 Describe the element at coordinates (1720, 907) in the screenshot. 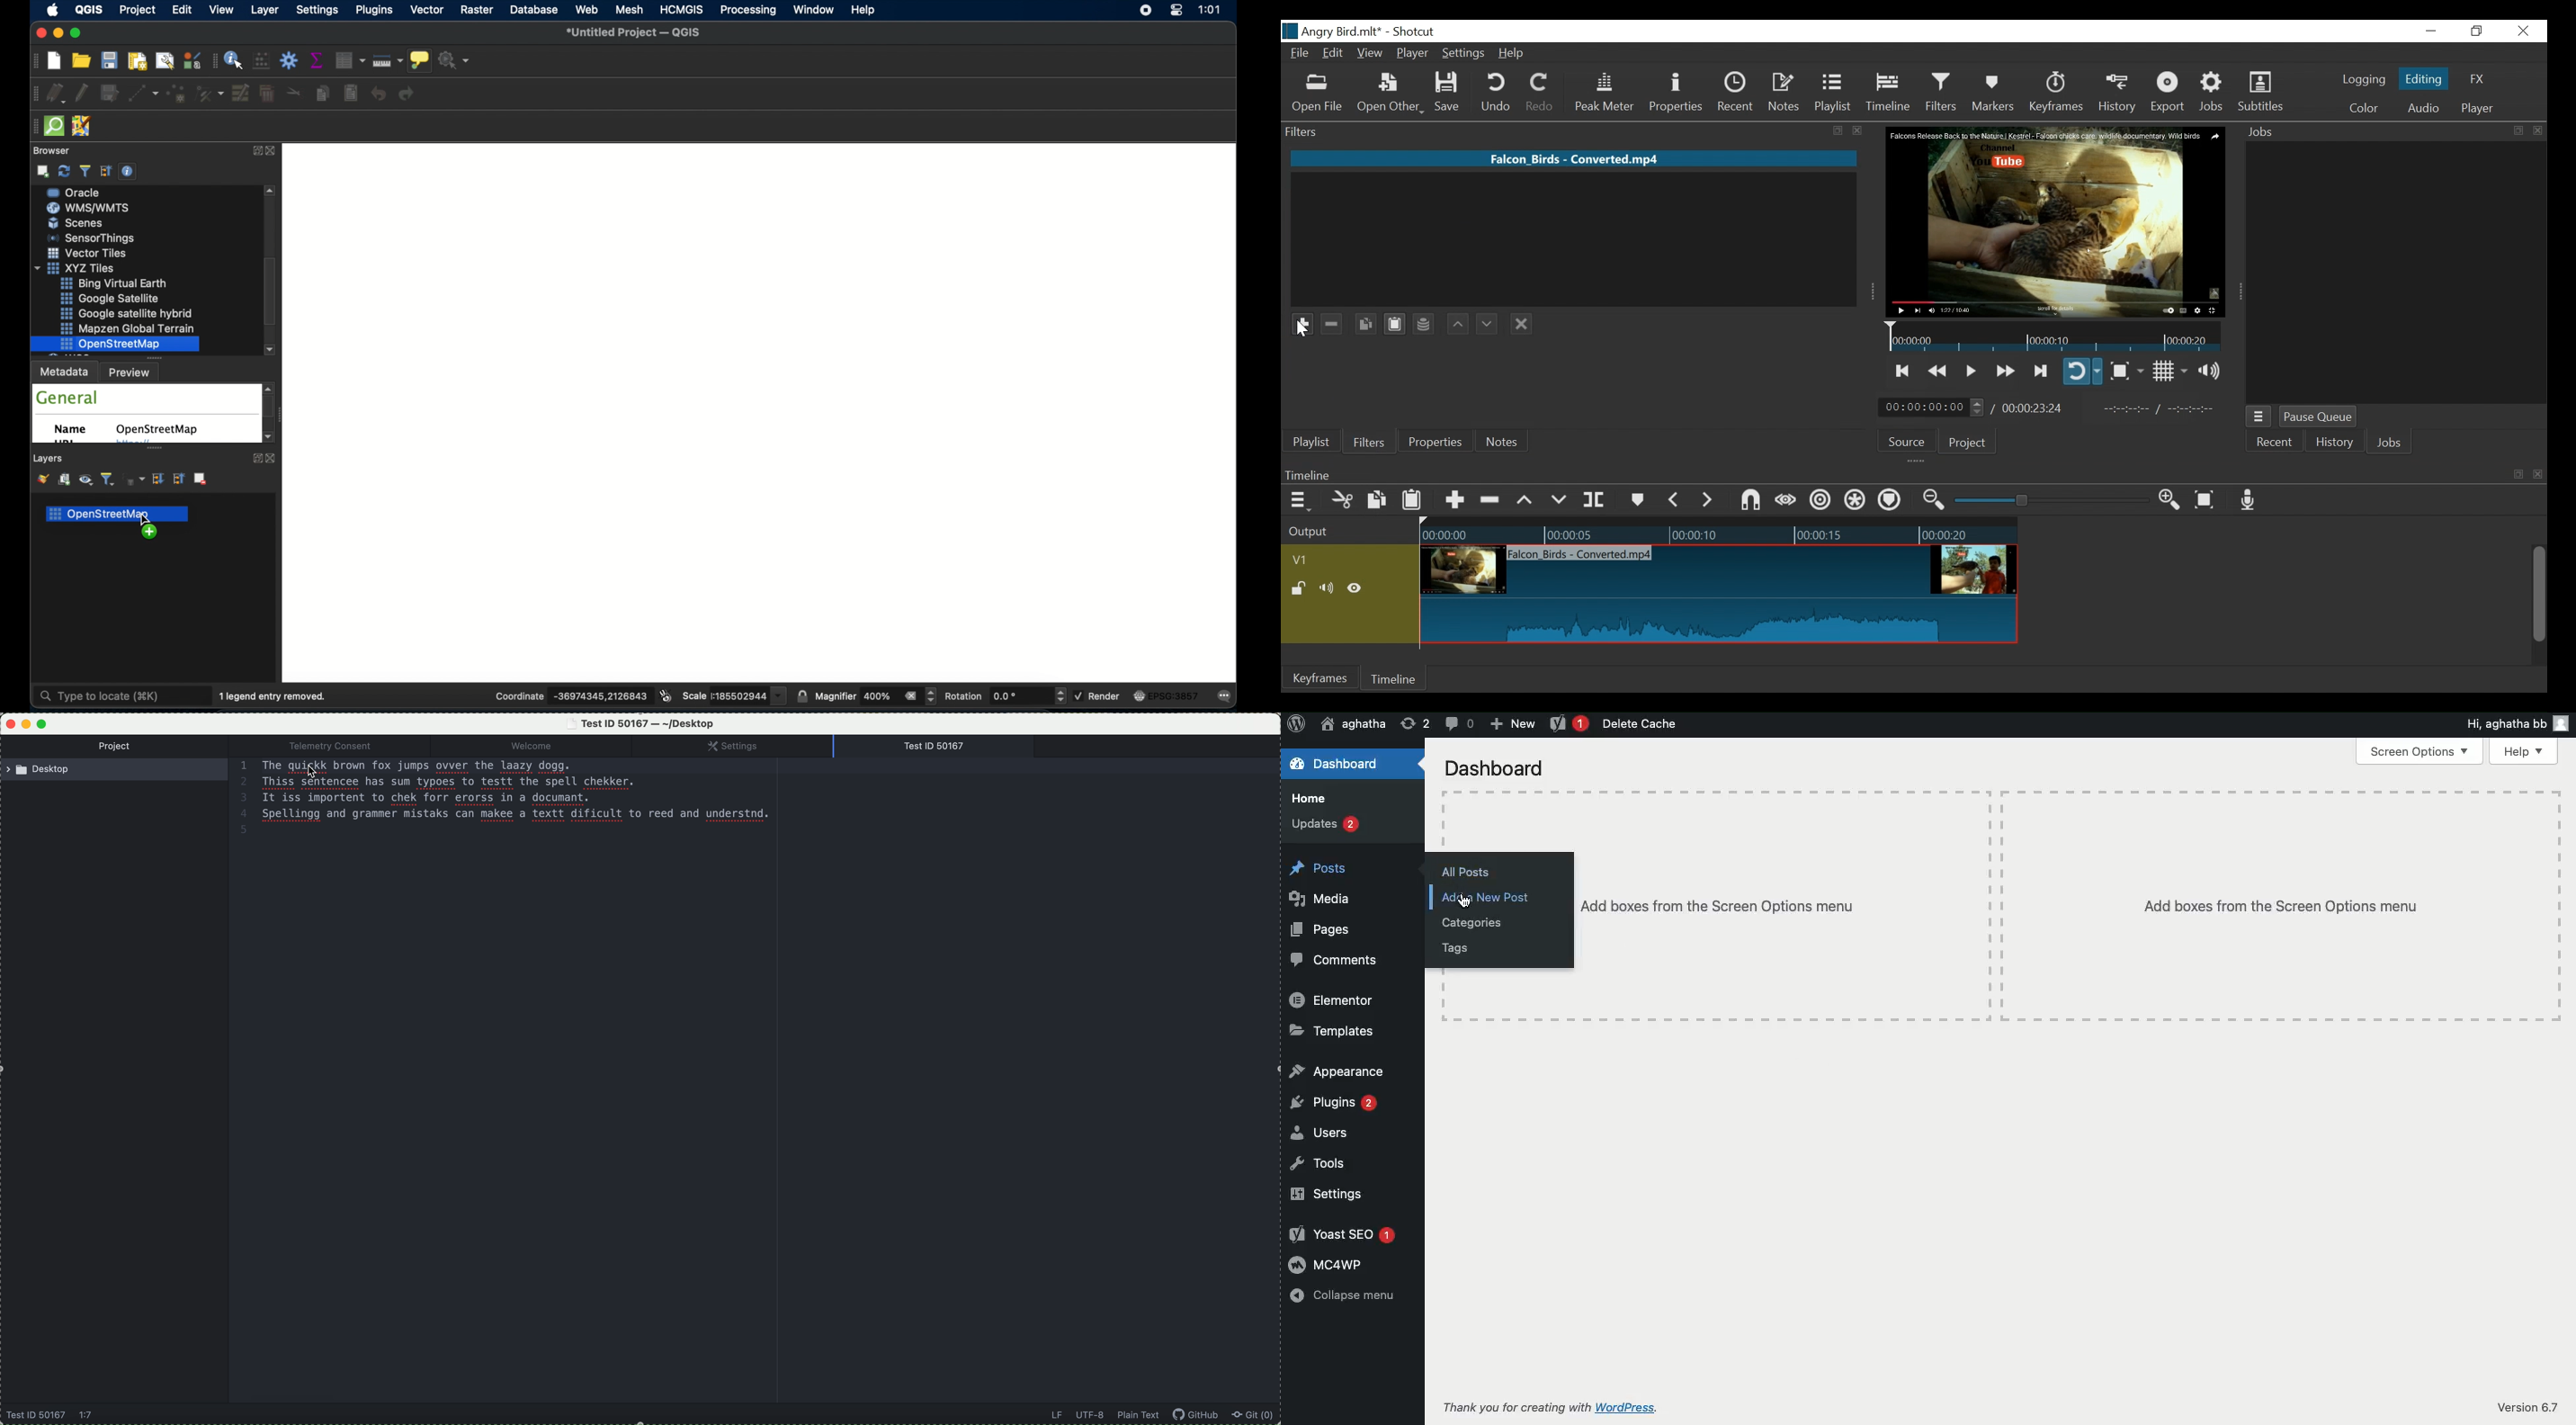

I see `‘Add boxes from the Screen Options menu` at that location.